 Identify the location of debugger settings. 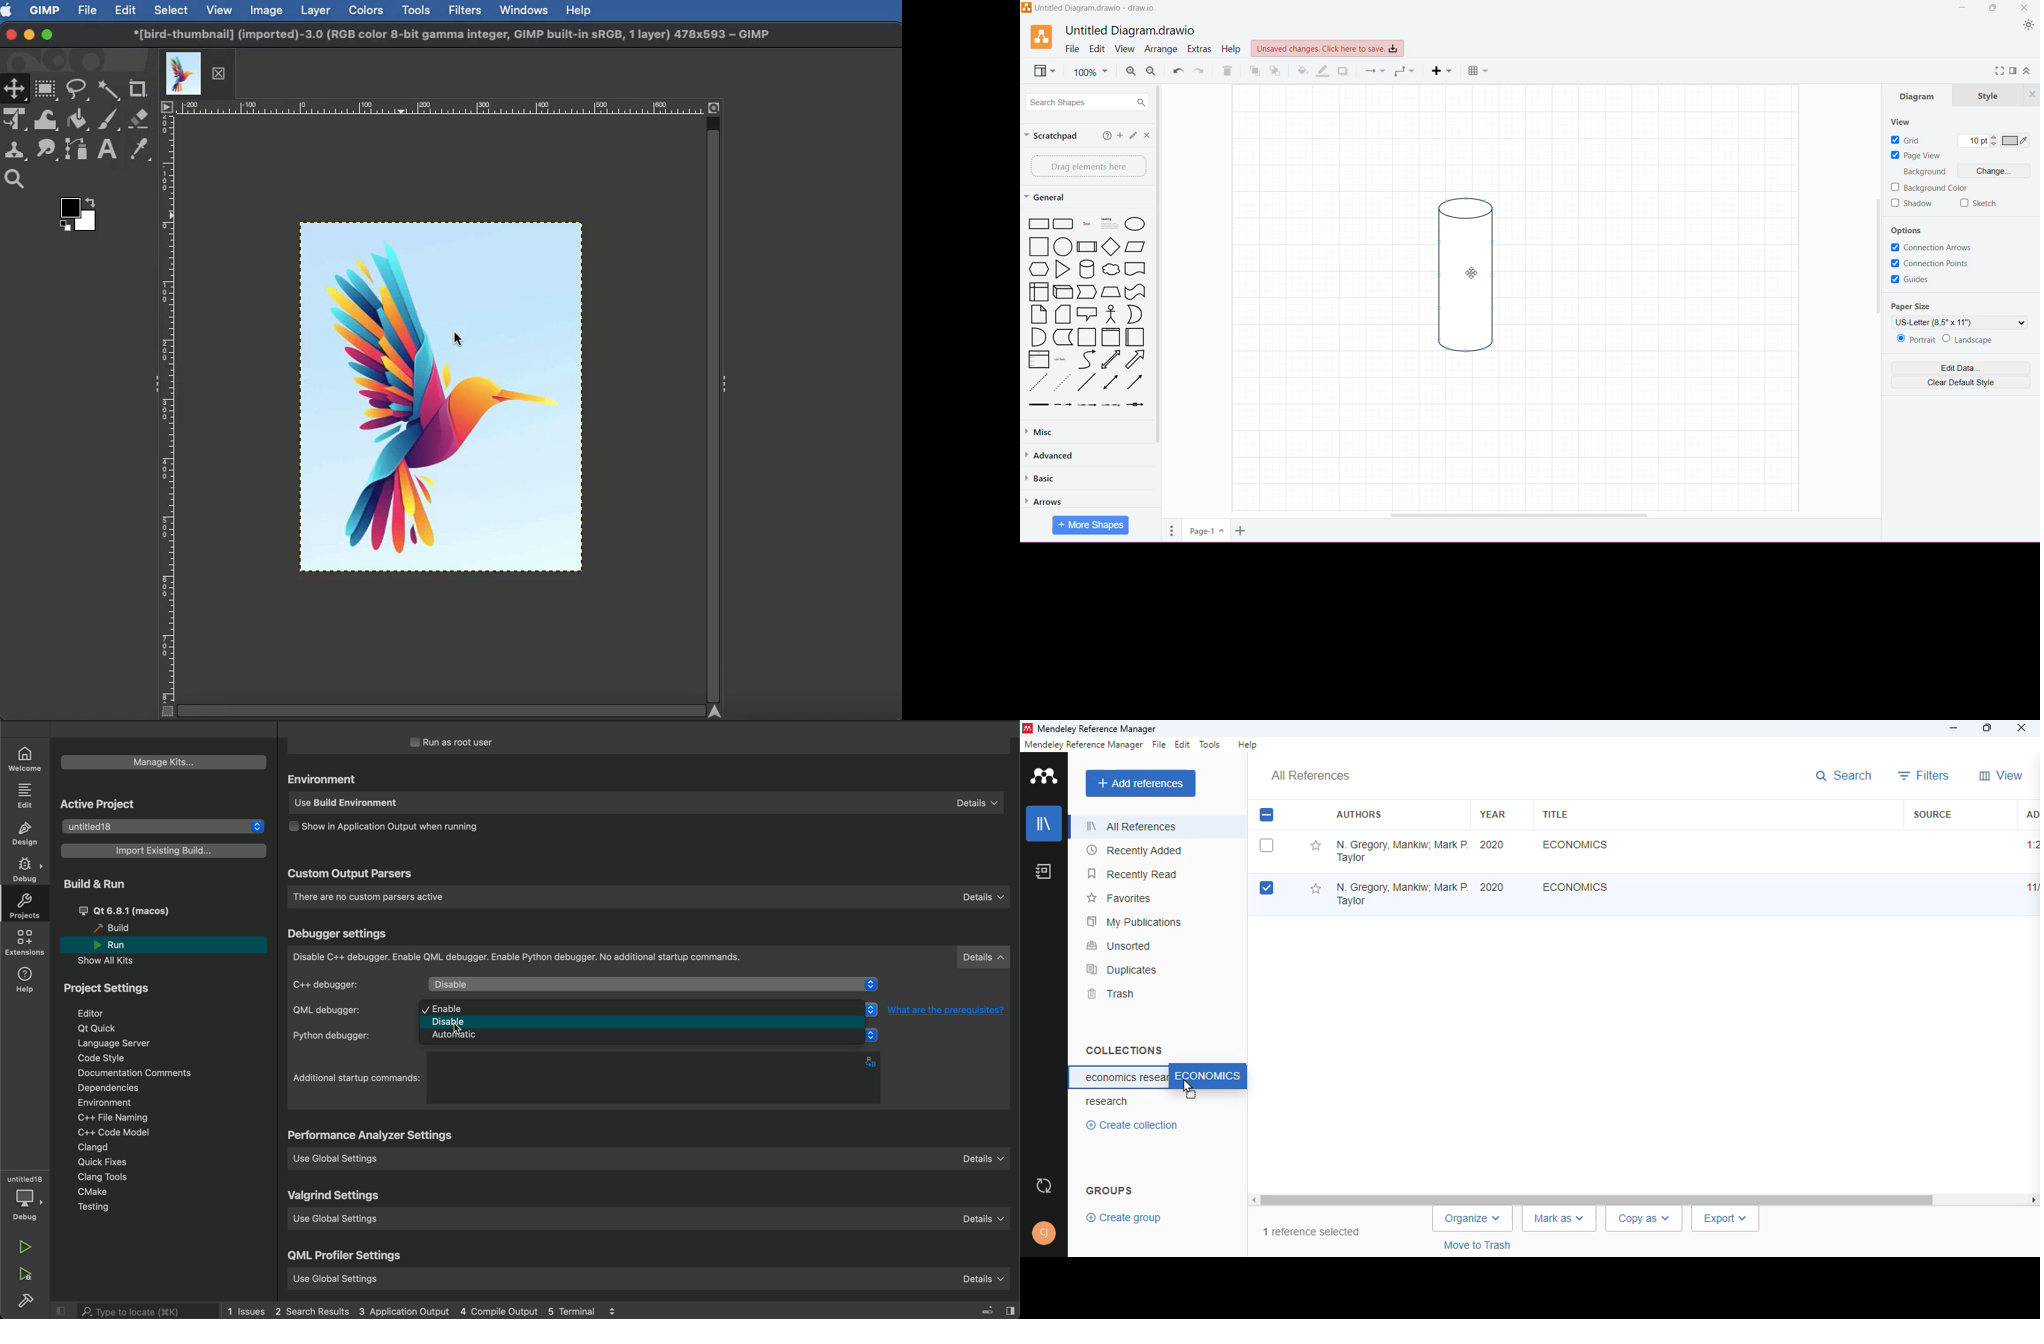
(339, 934).